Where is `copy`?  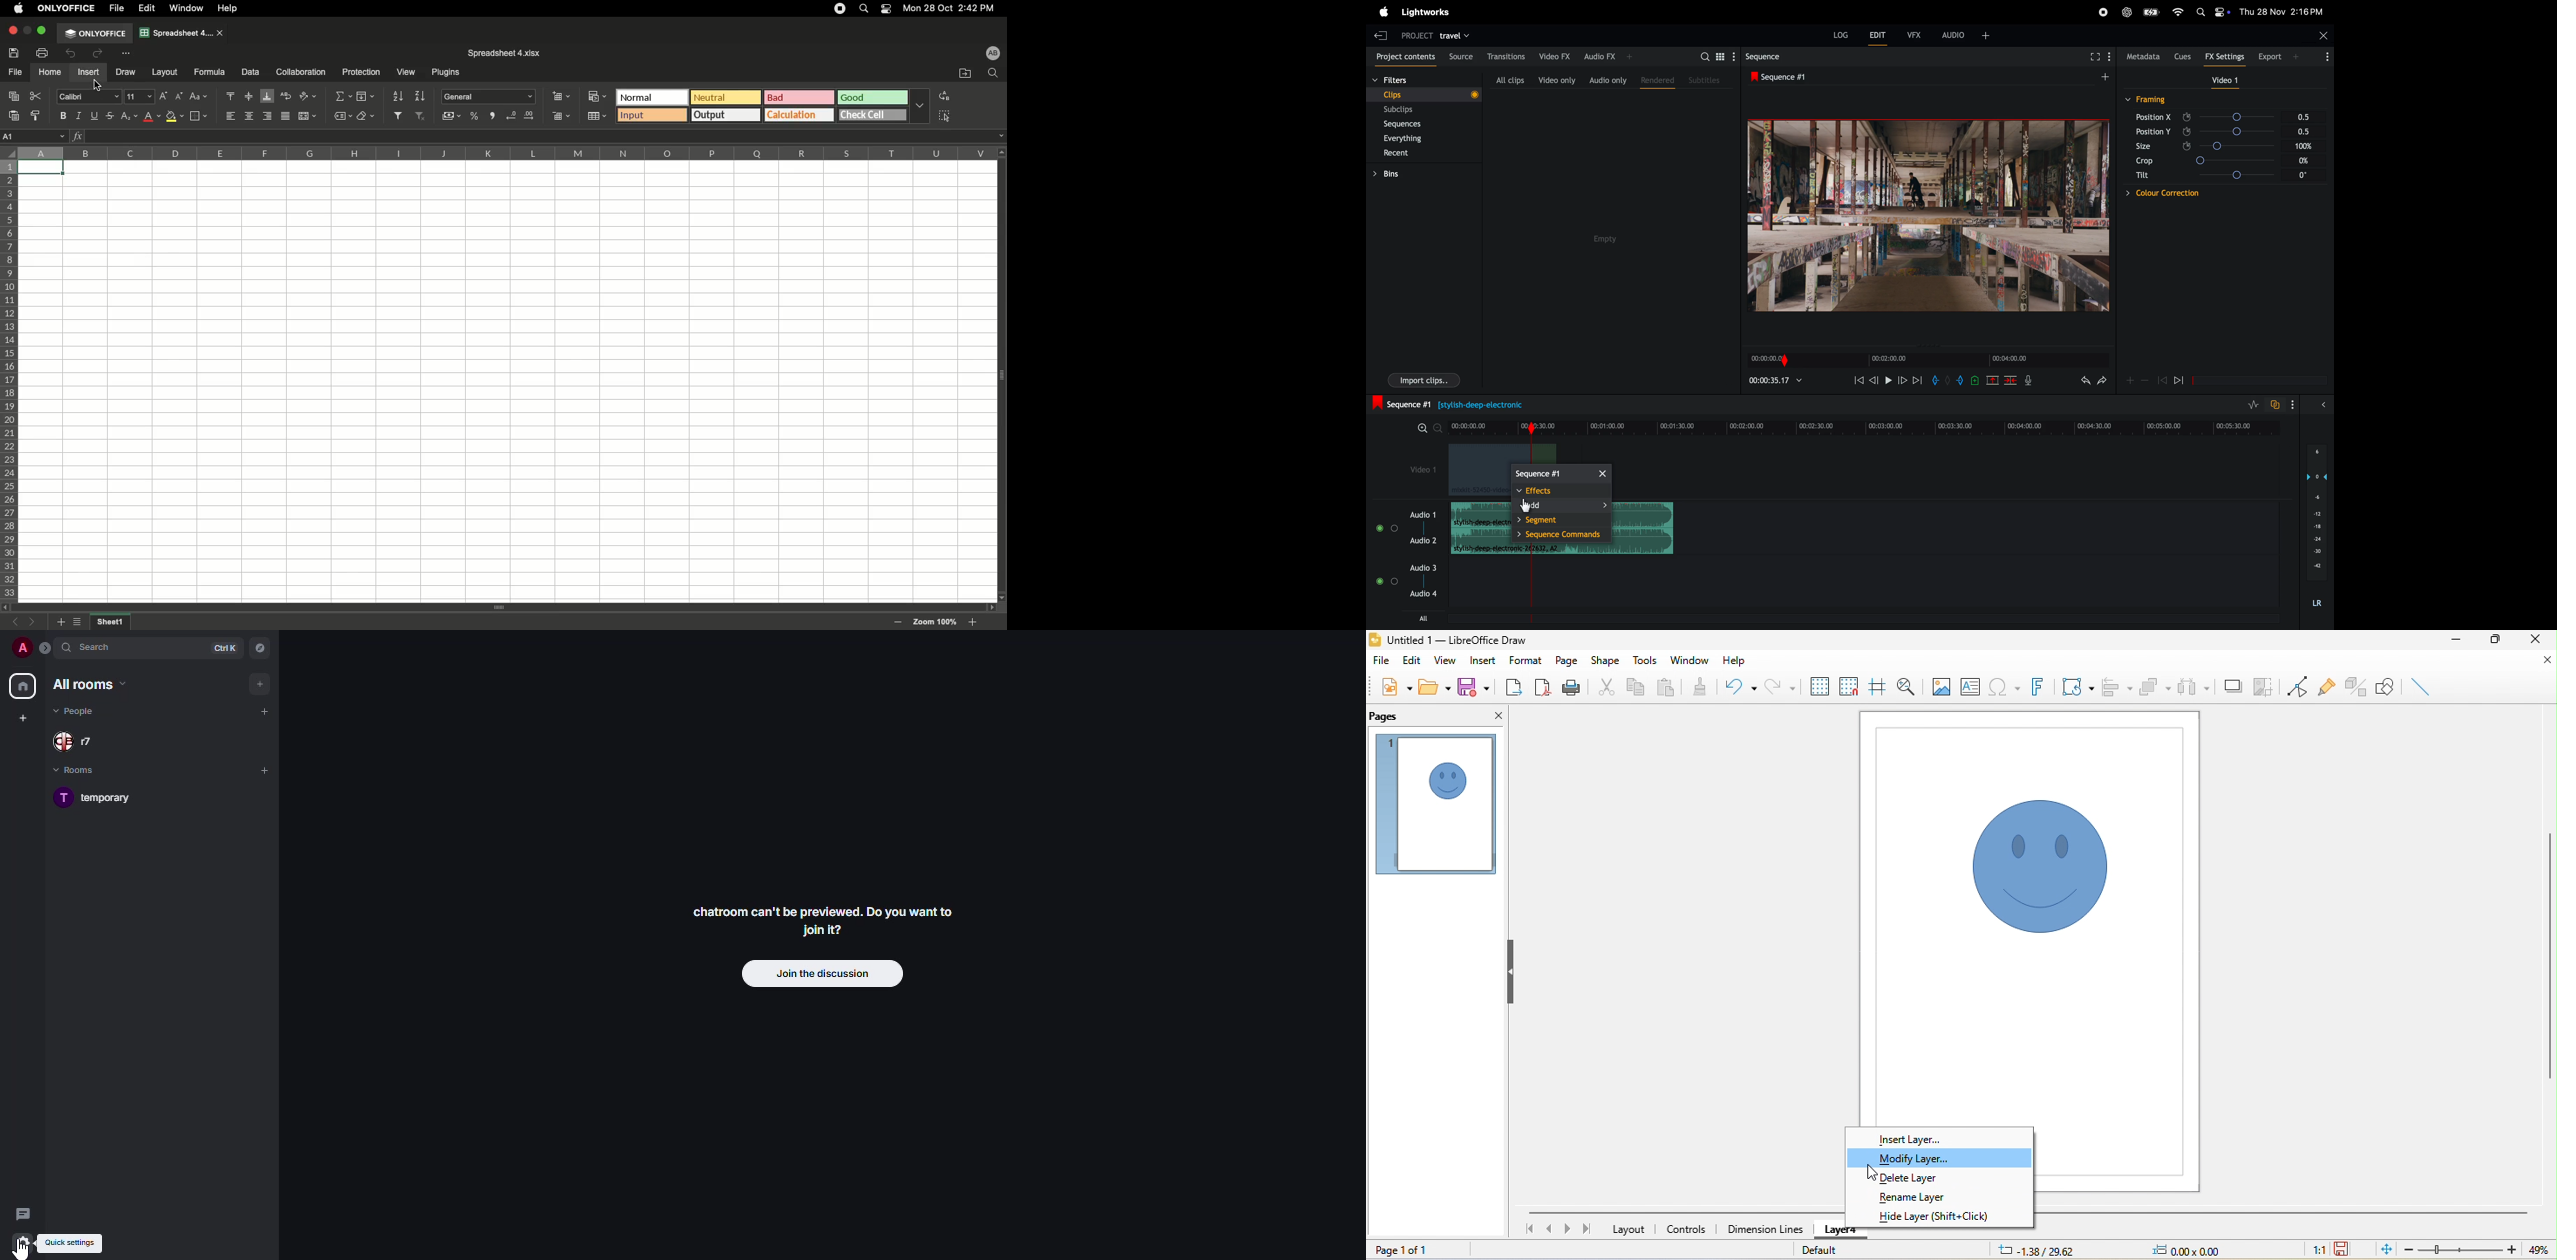 copy is located at coordinates (1635, 688).